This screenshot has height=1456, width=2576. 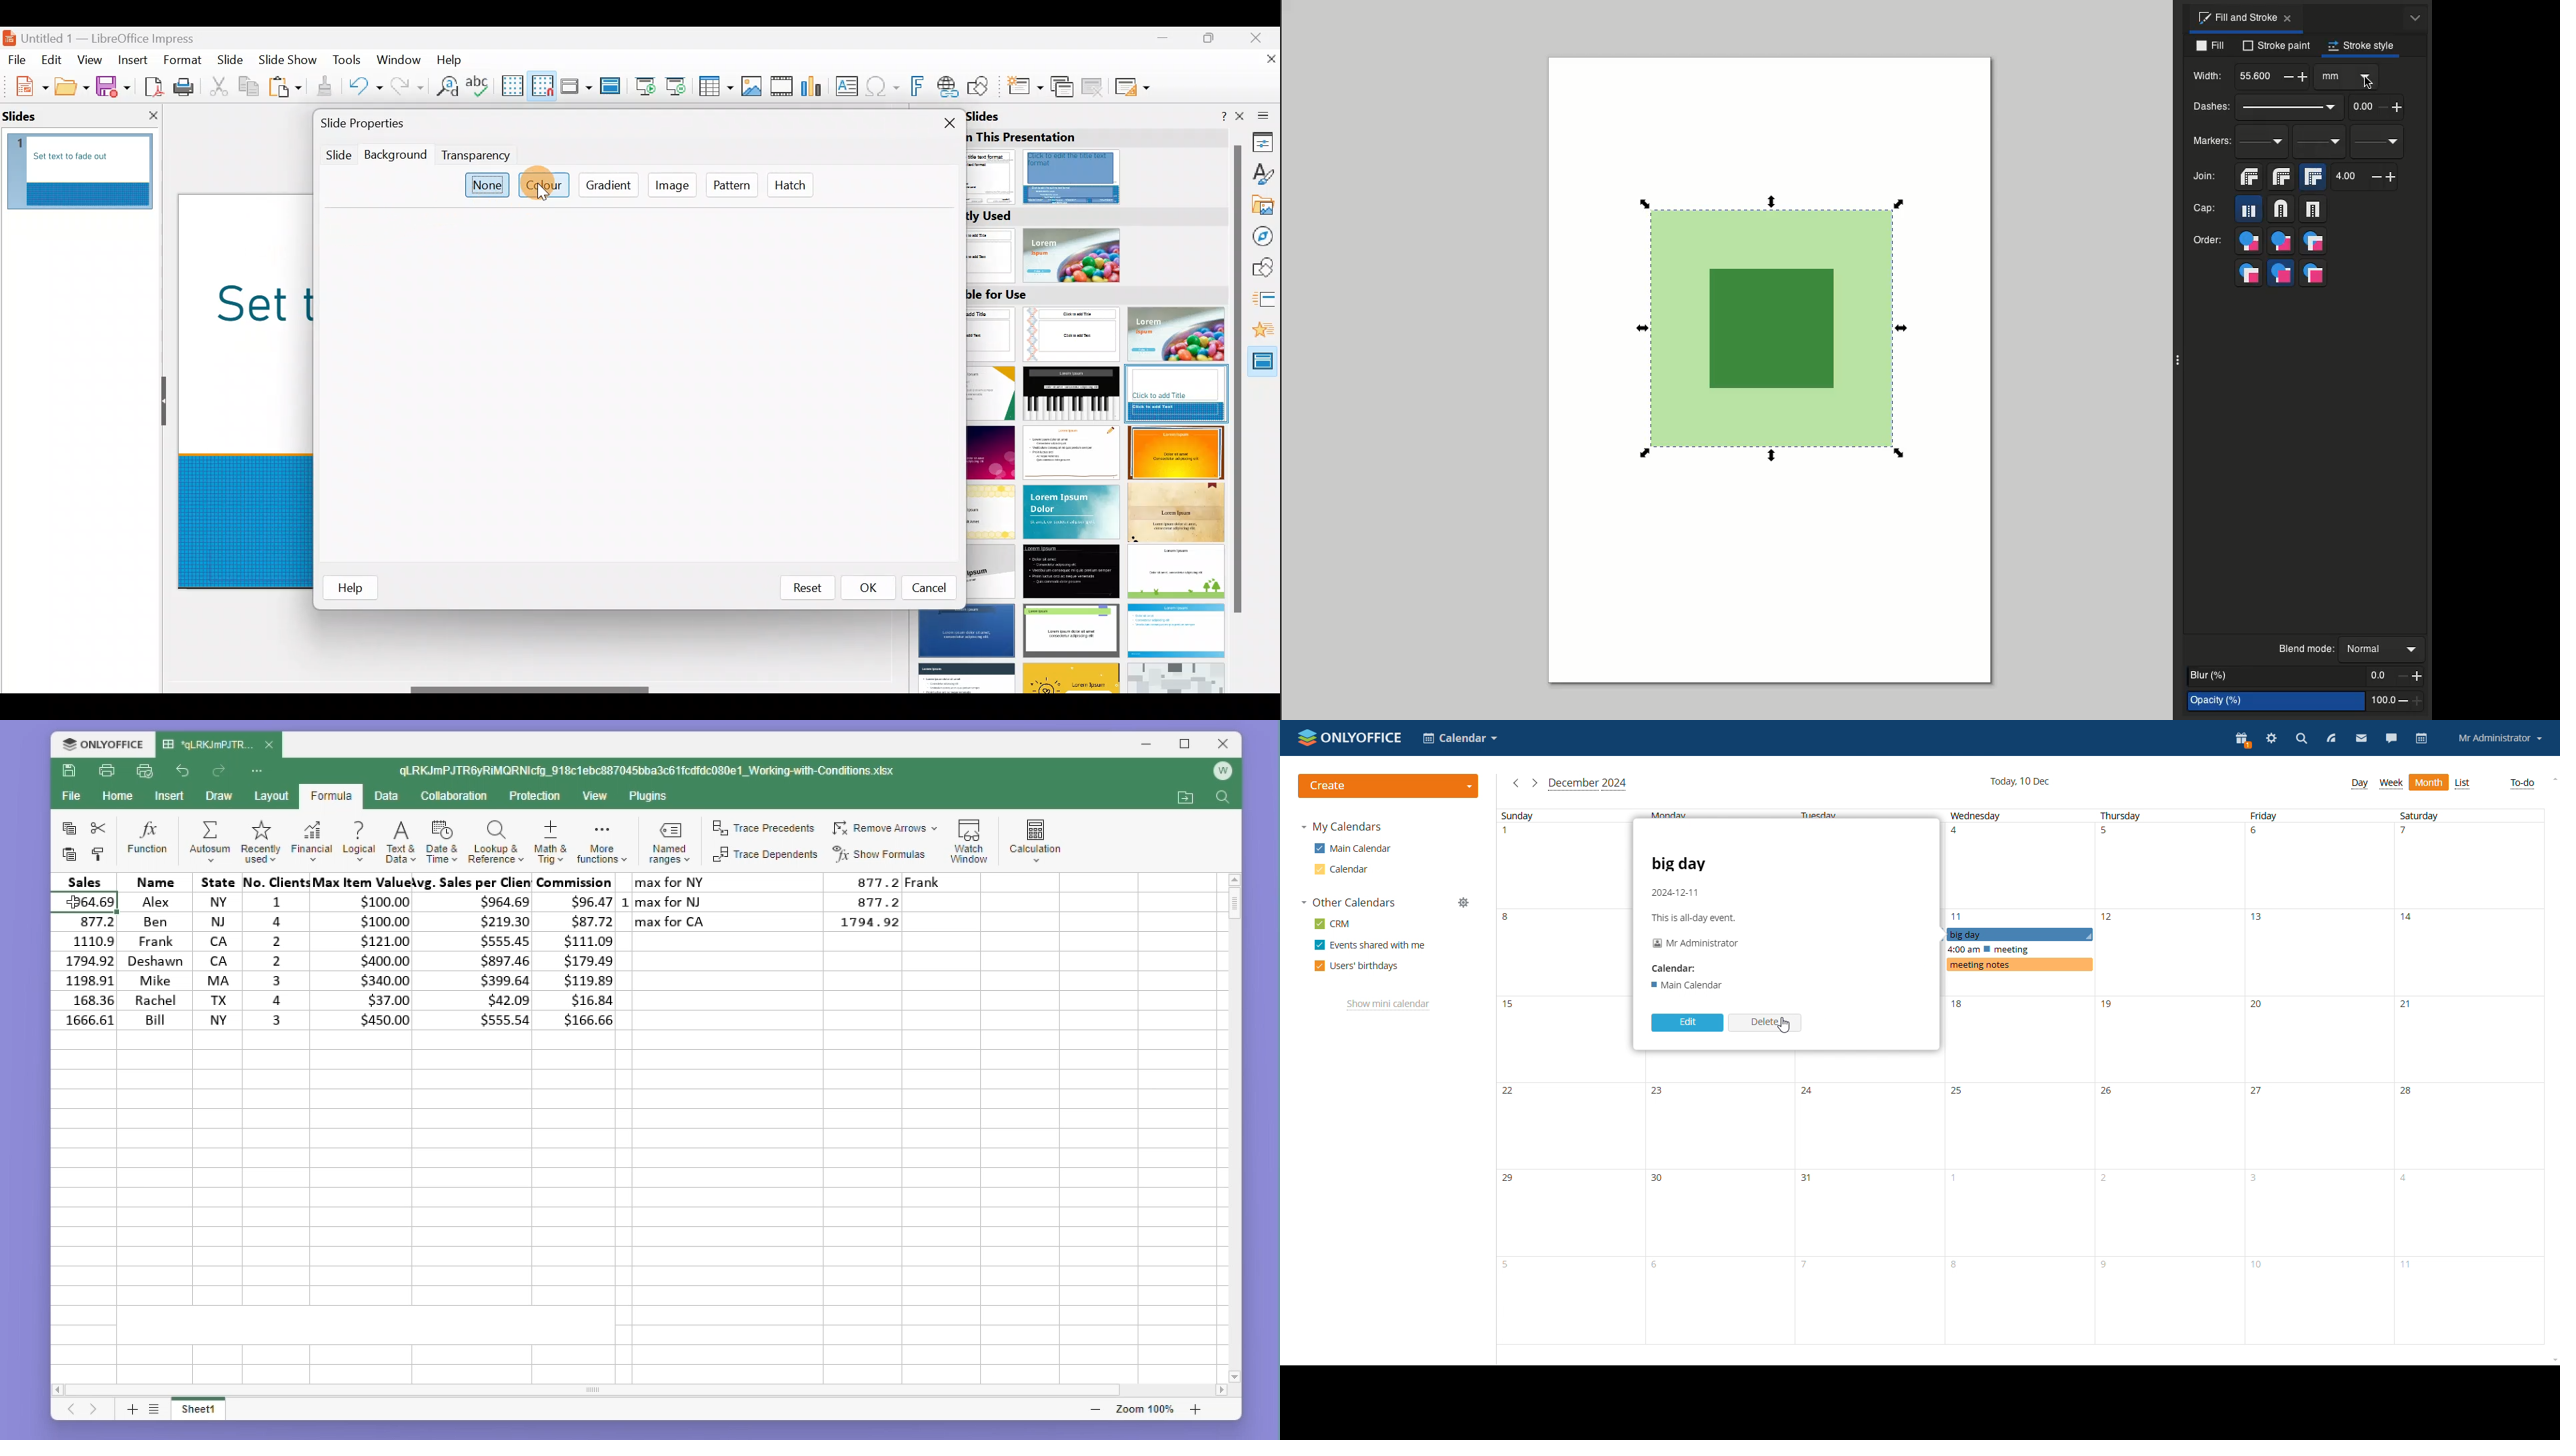 I want to click on settings, so click(x=2272, y=738).